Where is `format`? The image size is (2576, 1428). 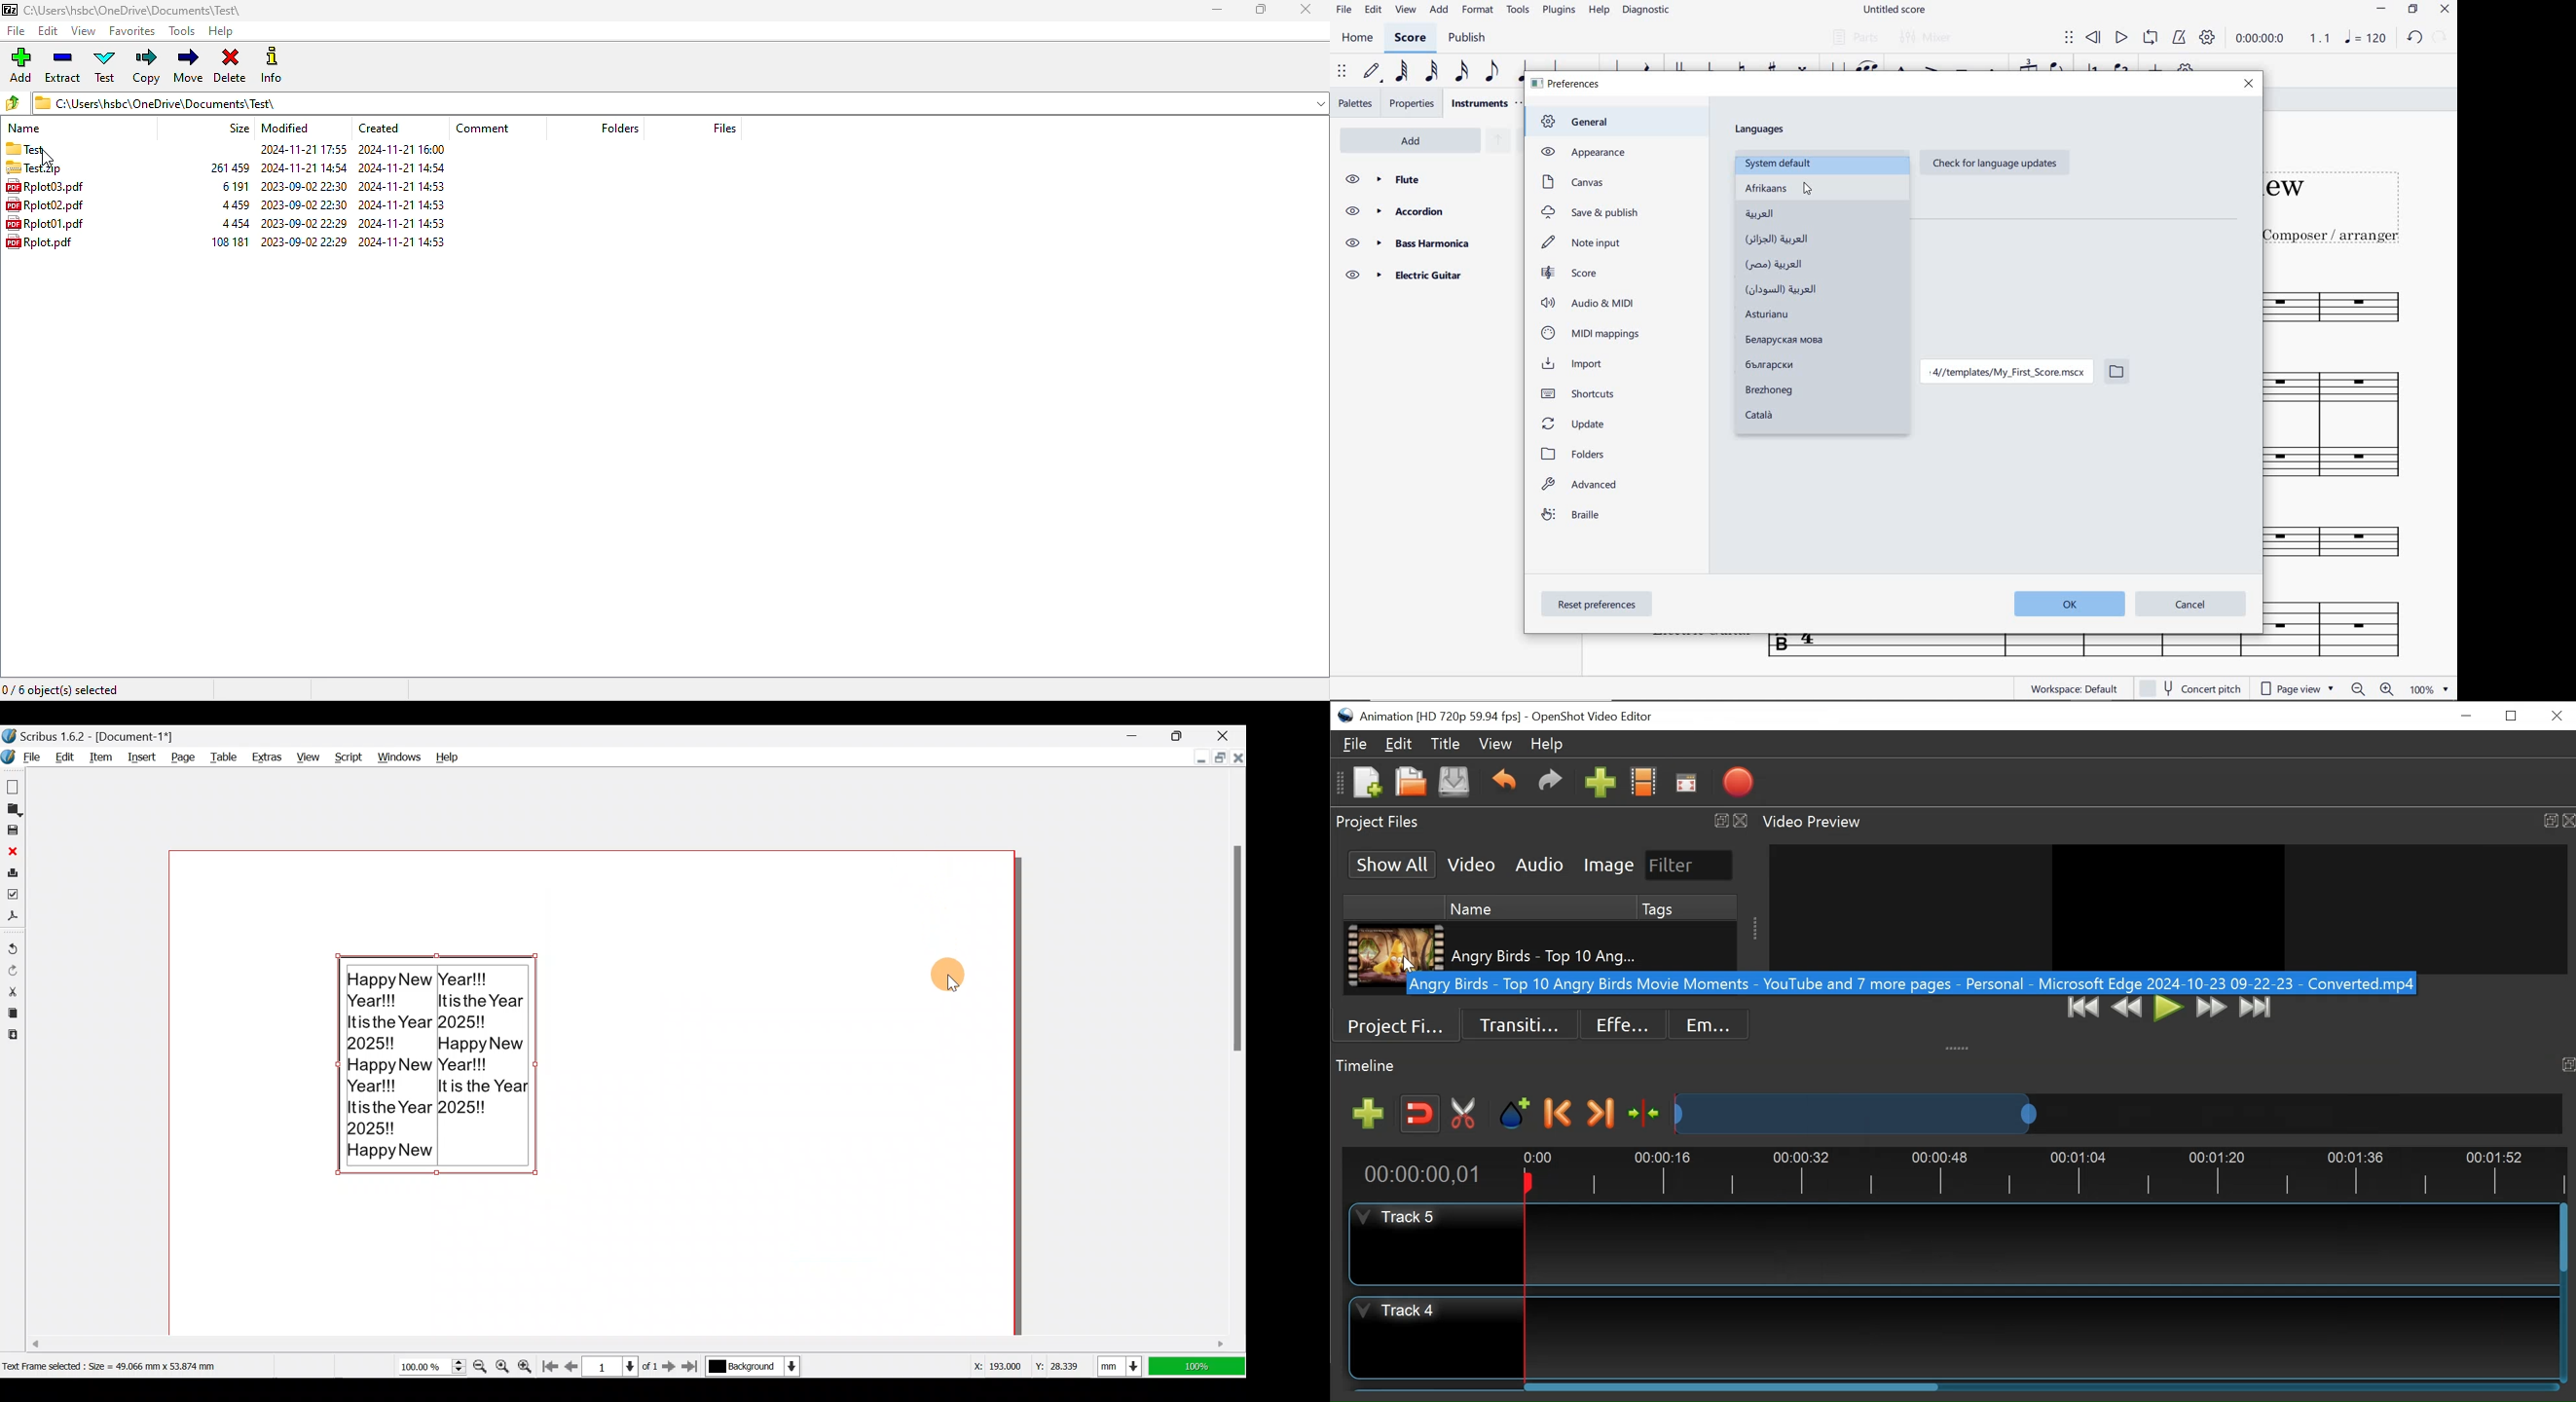
format is located at coordinates (1479, 11).